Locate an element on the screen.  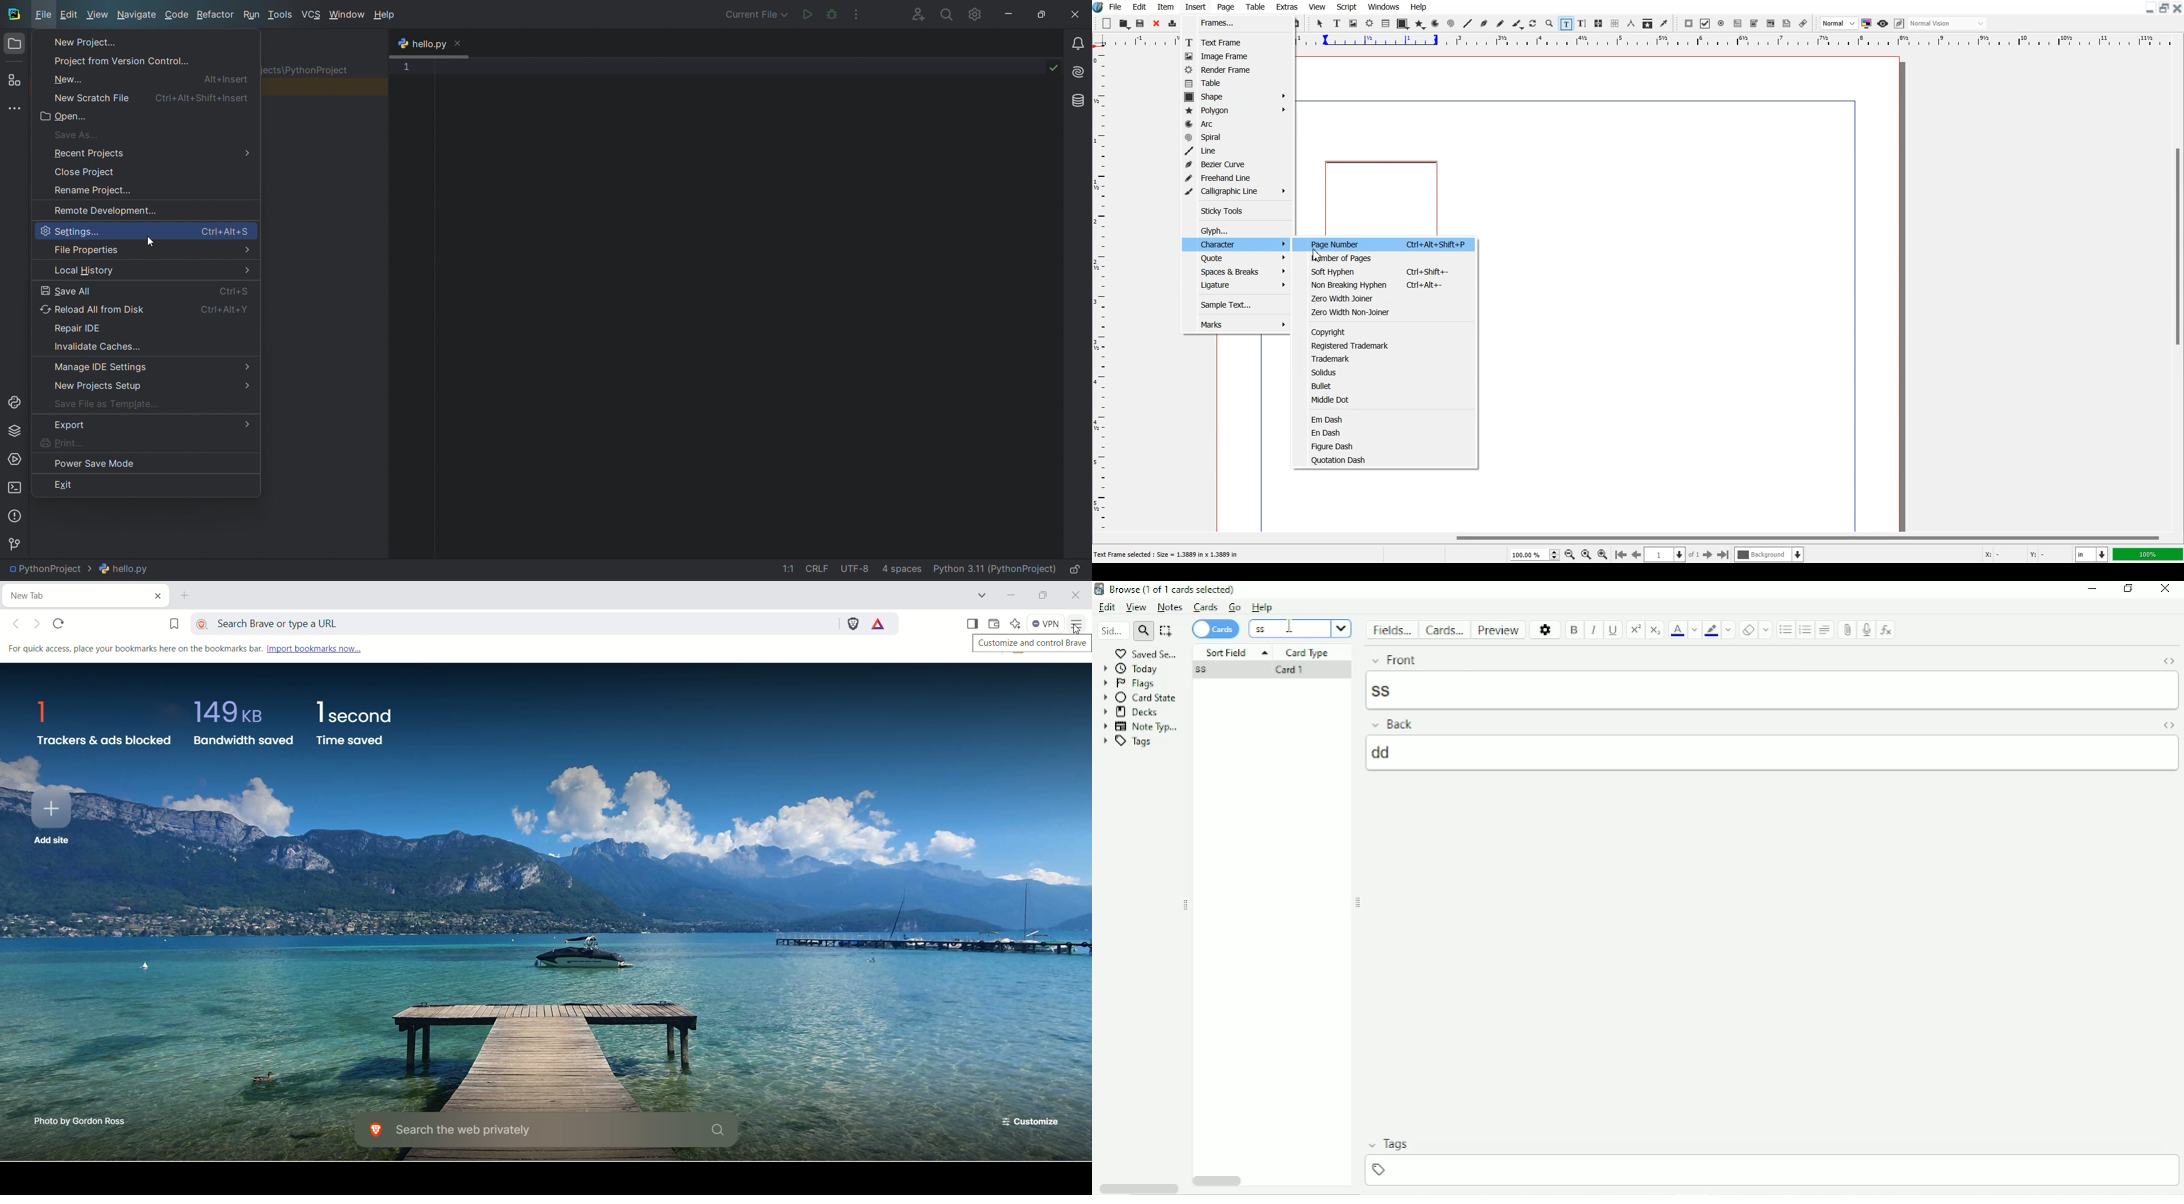
Windows is located at coordinates (1384, 6).